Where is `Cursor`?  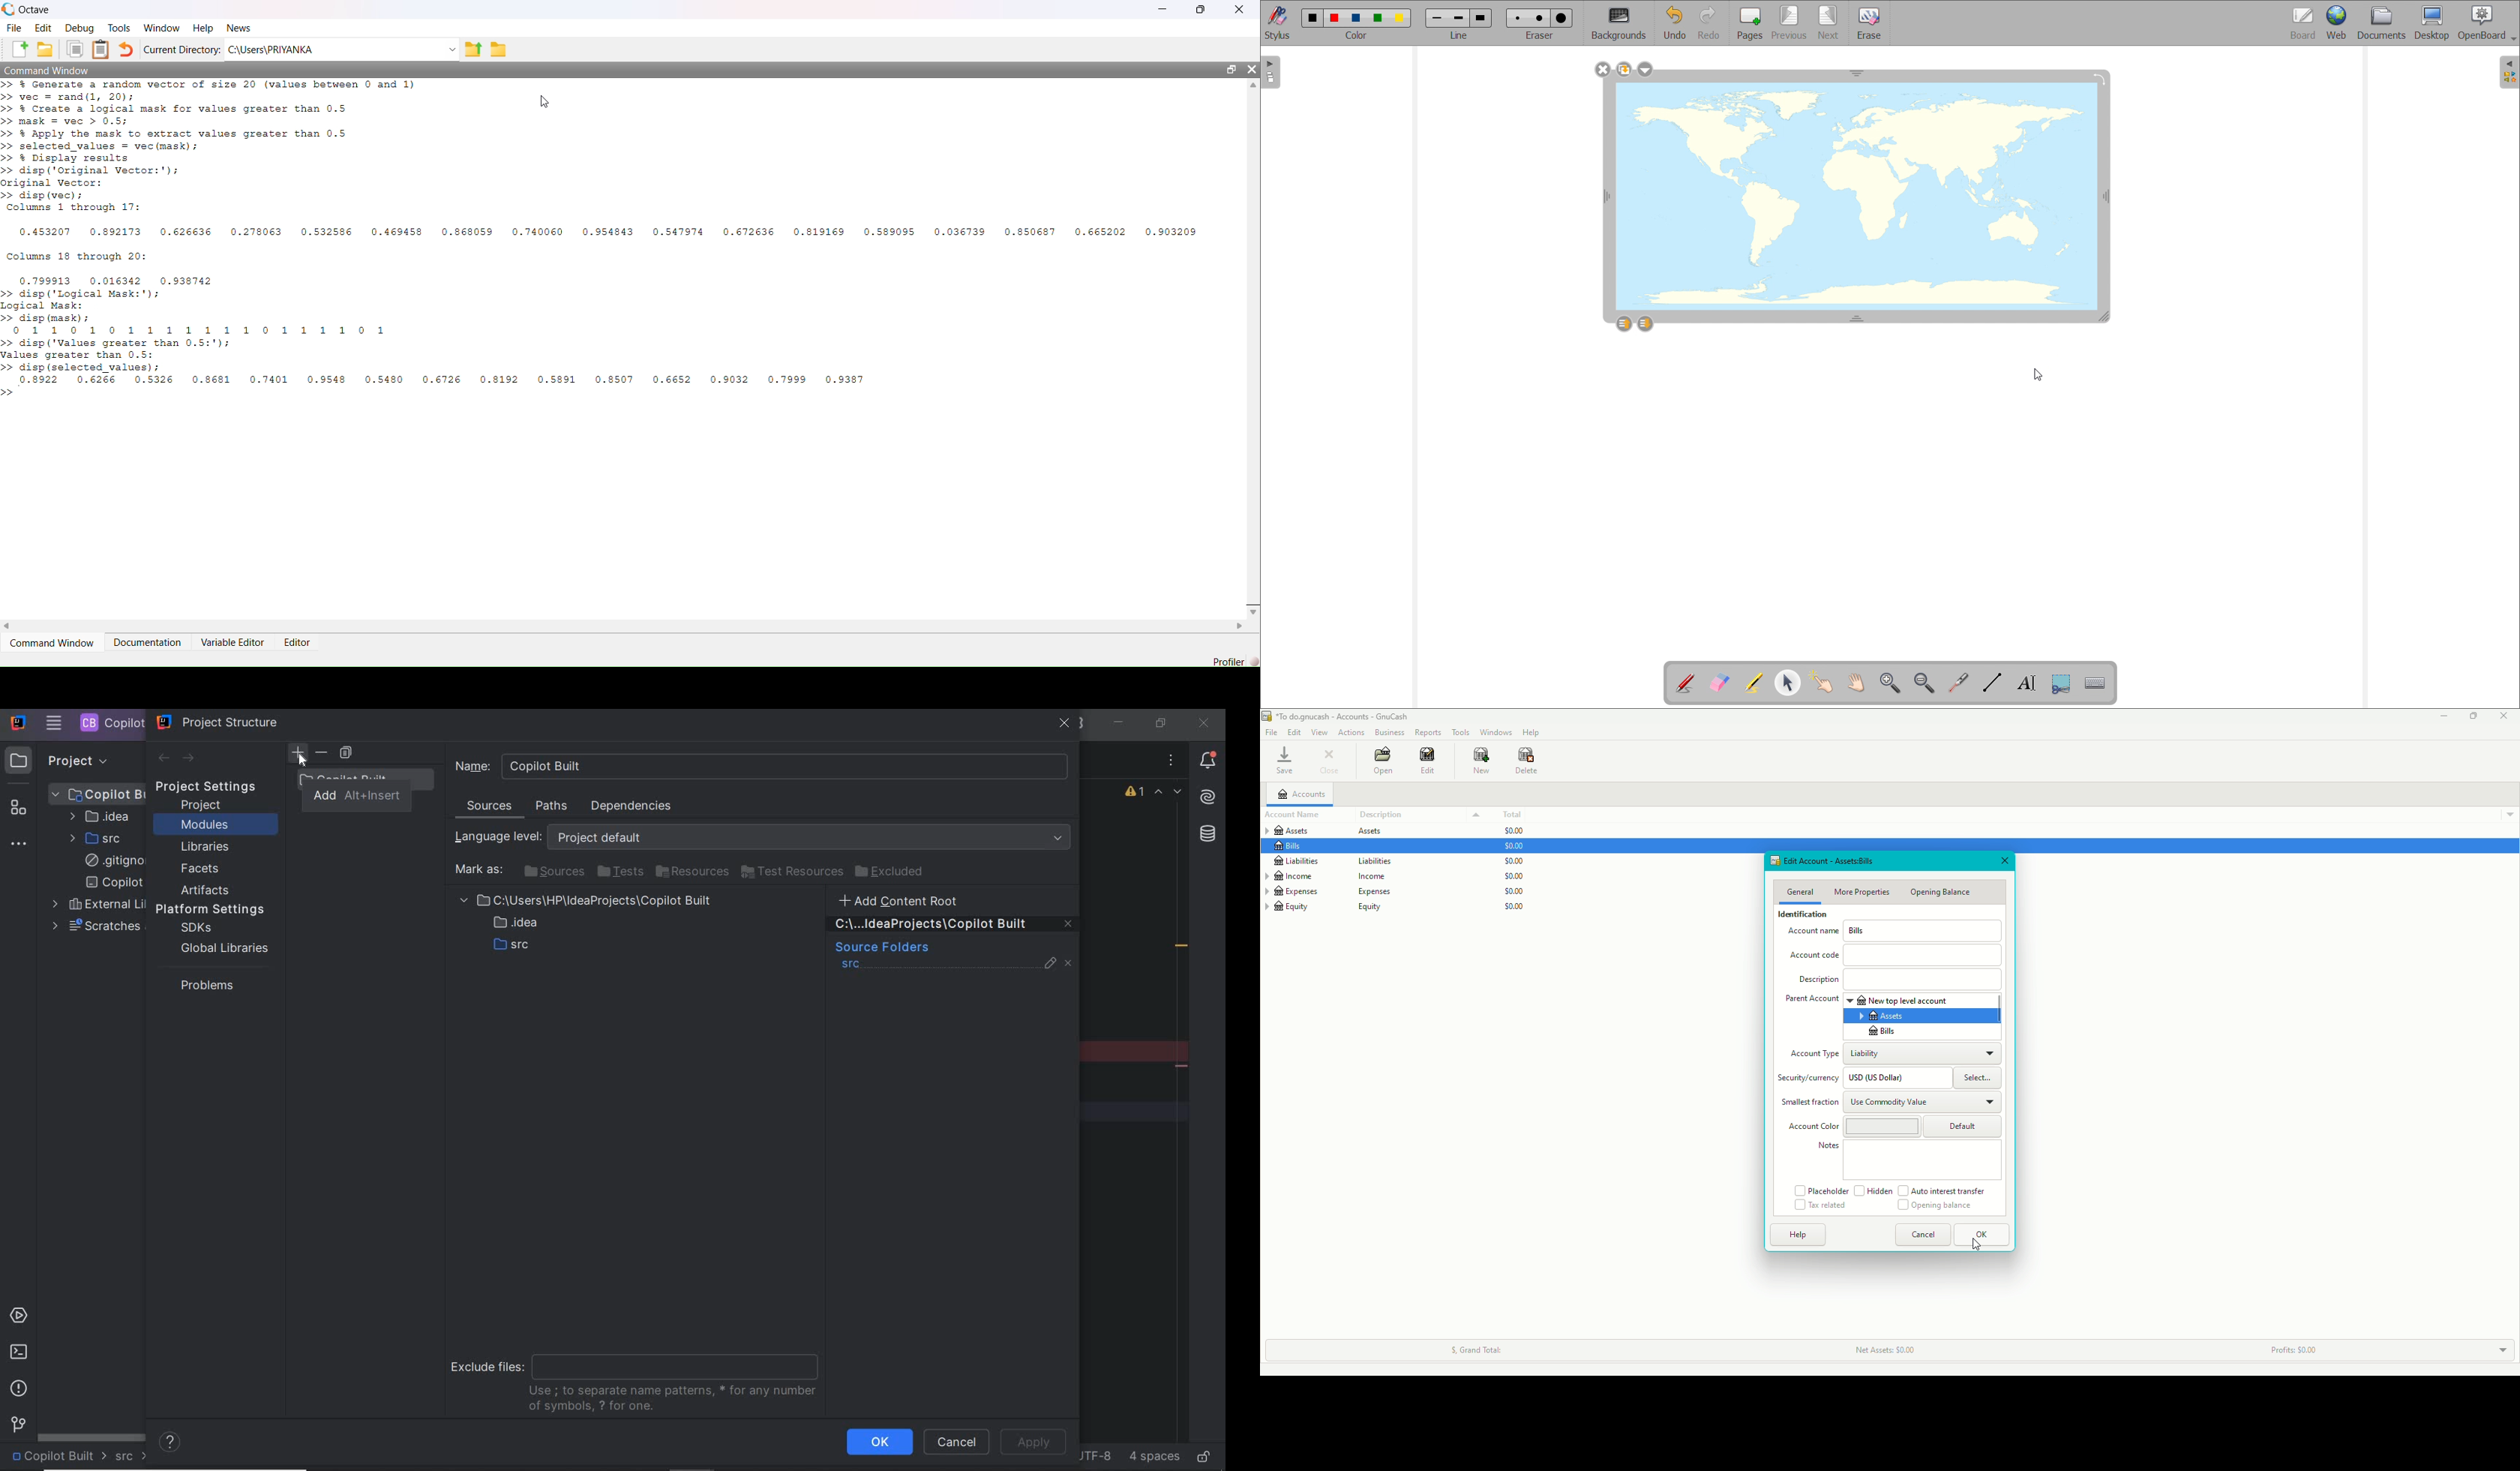
Cursor is located at coordinates (544, 103).